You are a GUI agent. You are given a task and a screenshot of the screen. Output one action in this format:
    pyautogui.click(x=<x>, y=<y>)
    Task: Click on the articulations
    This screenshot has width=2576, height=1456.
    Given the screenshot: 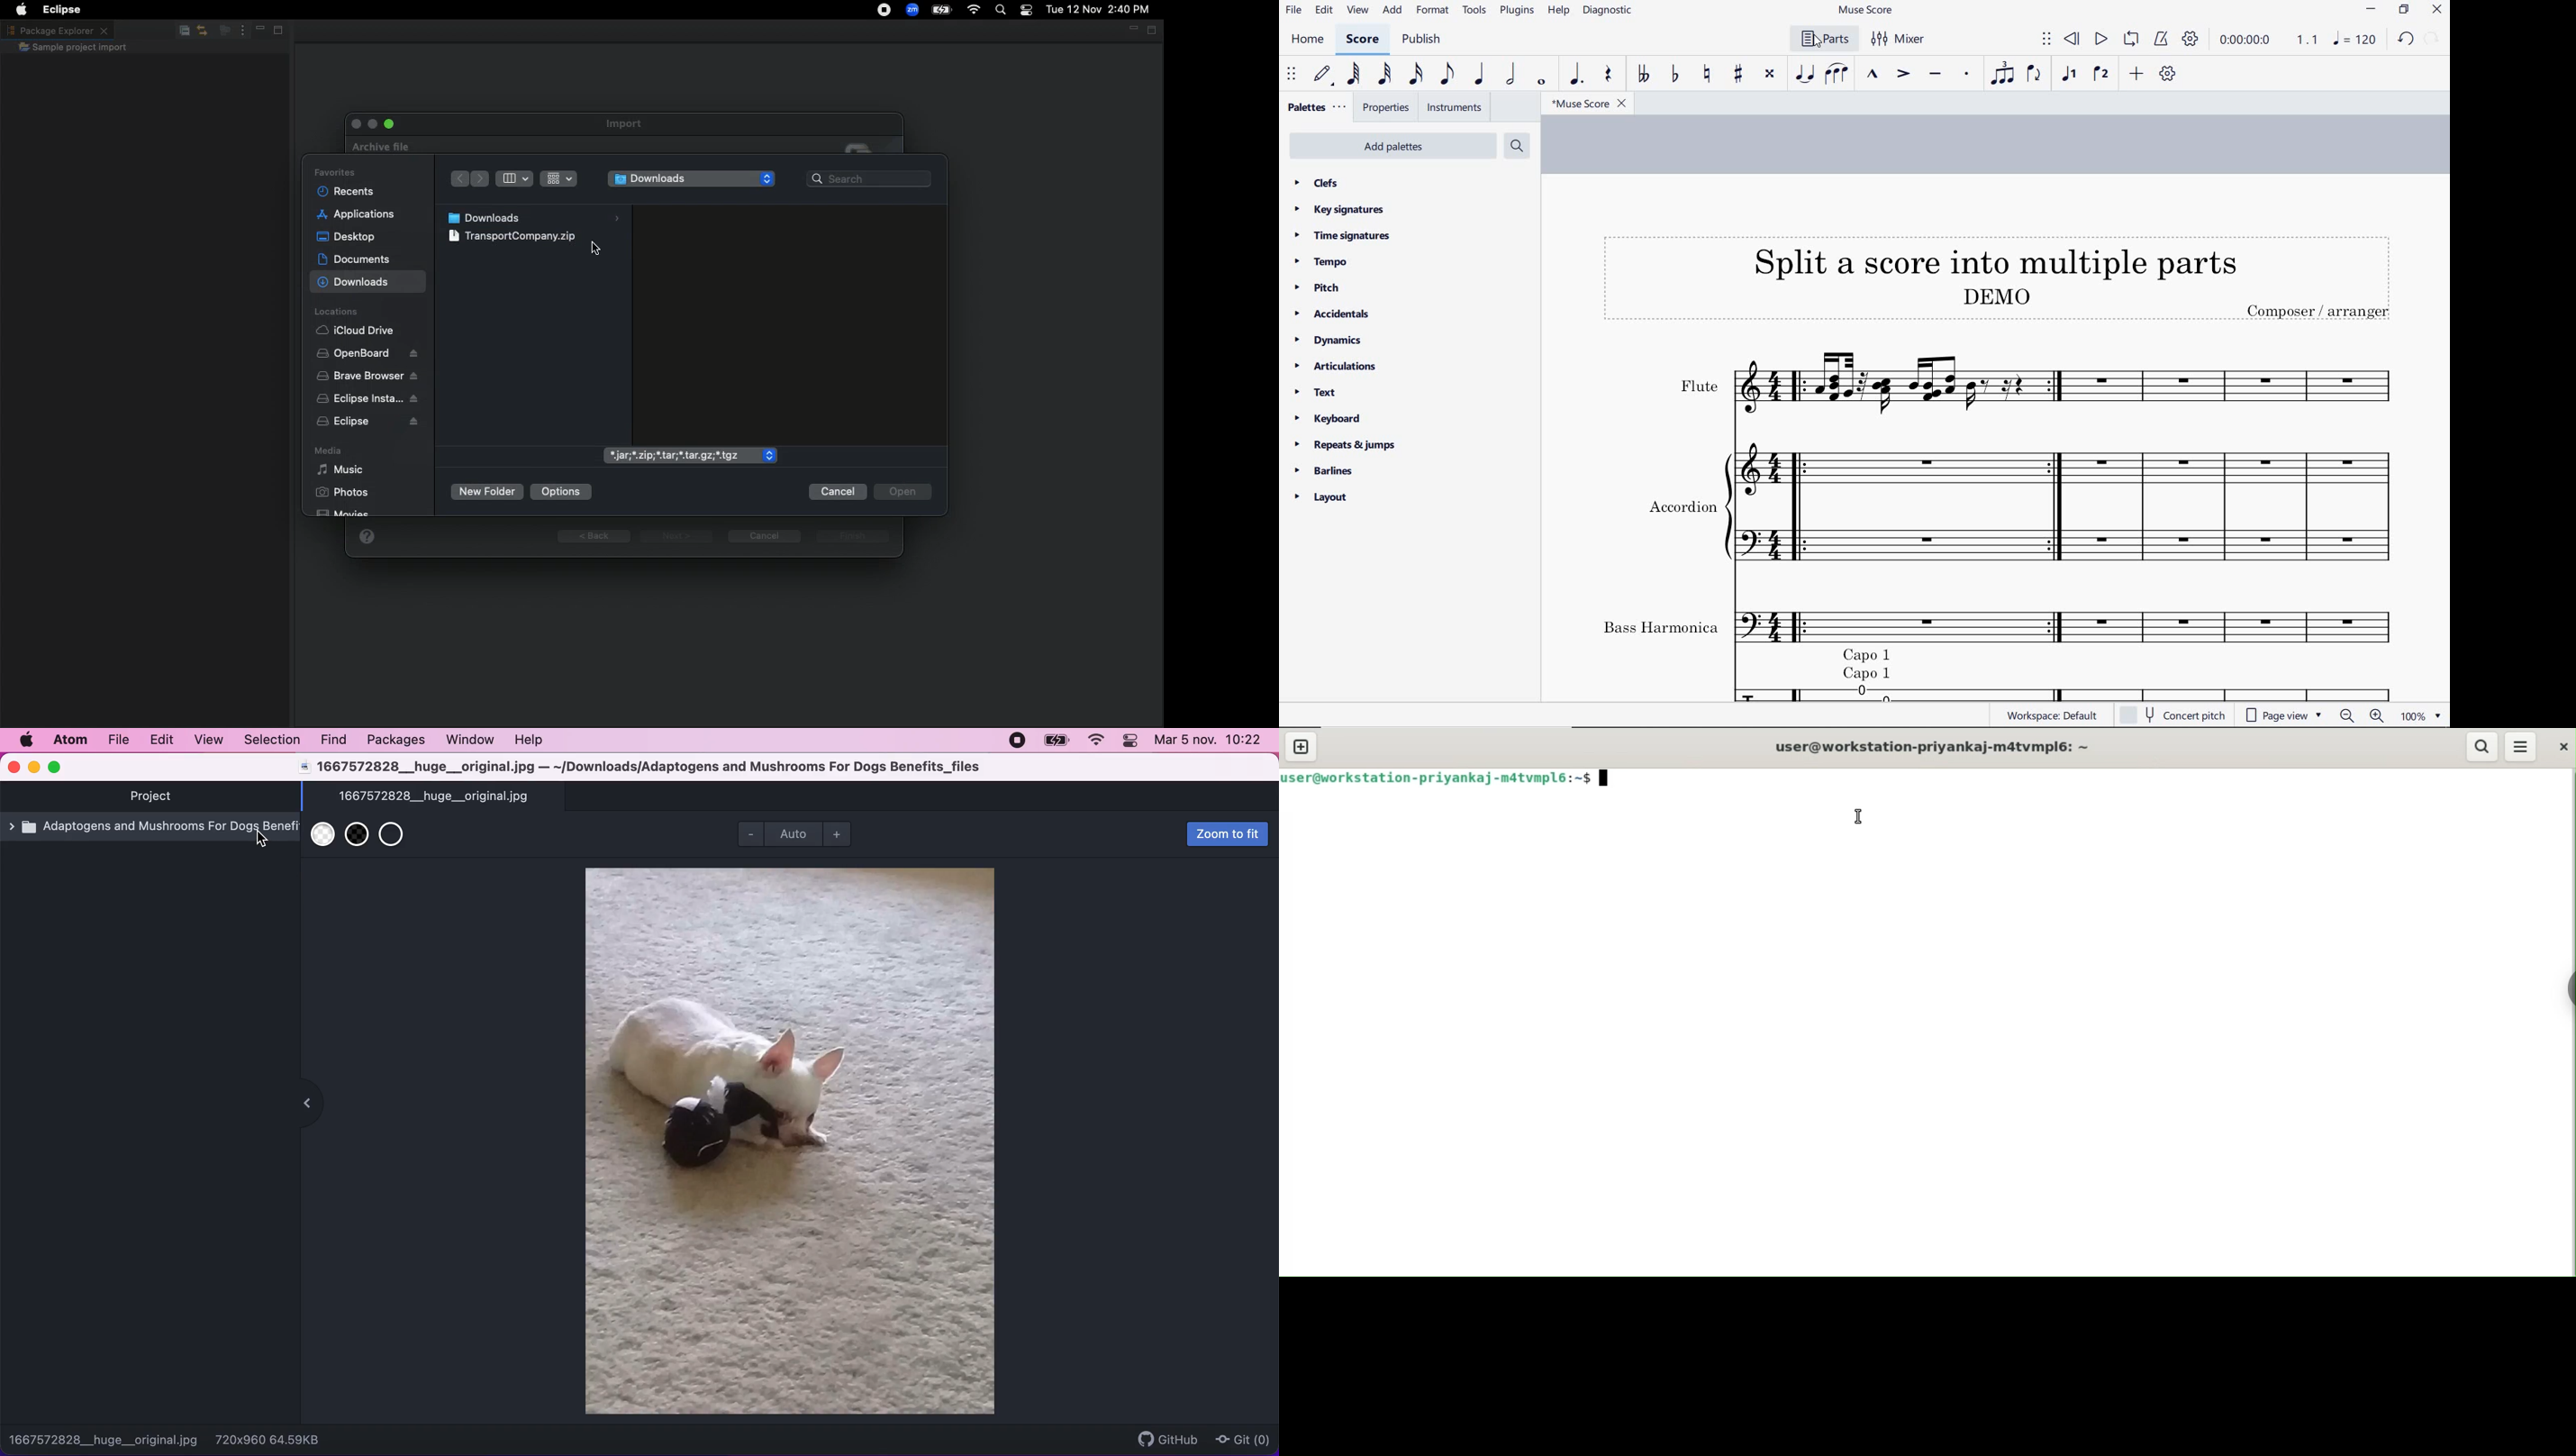 What is the action you would take?
    pyautogui.click(x=1333, y=367)
    